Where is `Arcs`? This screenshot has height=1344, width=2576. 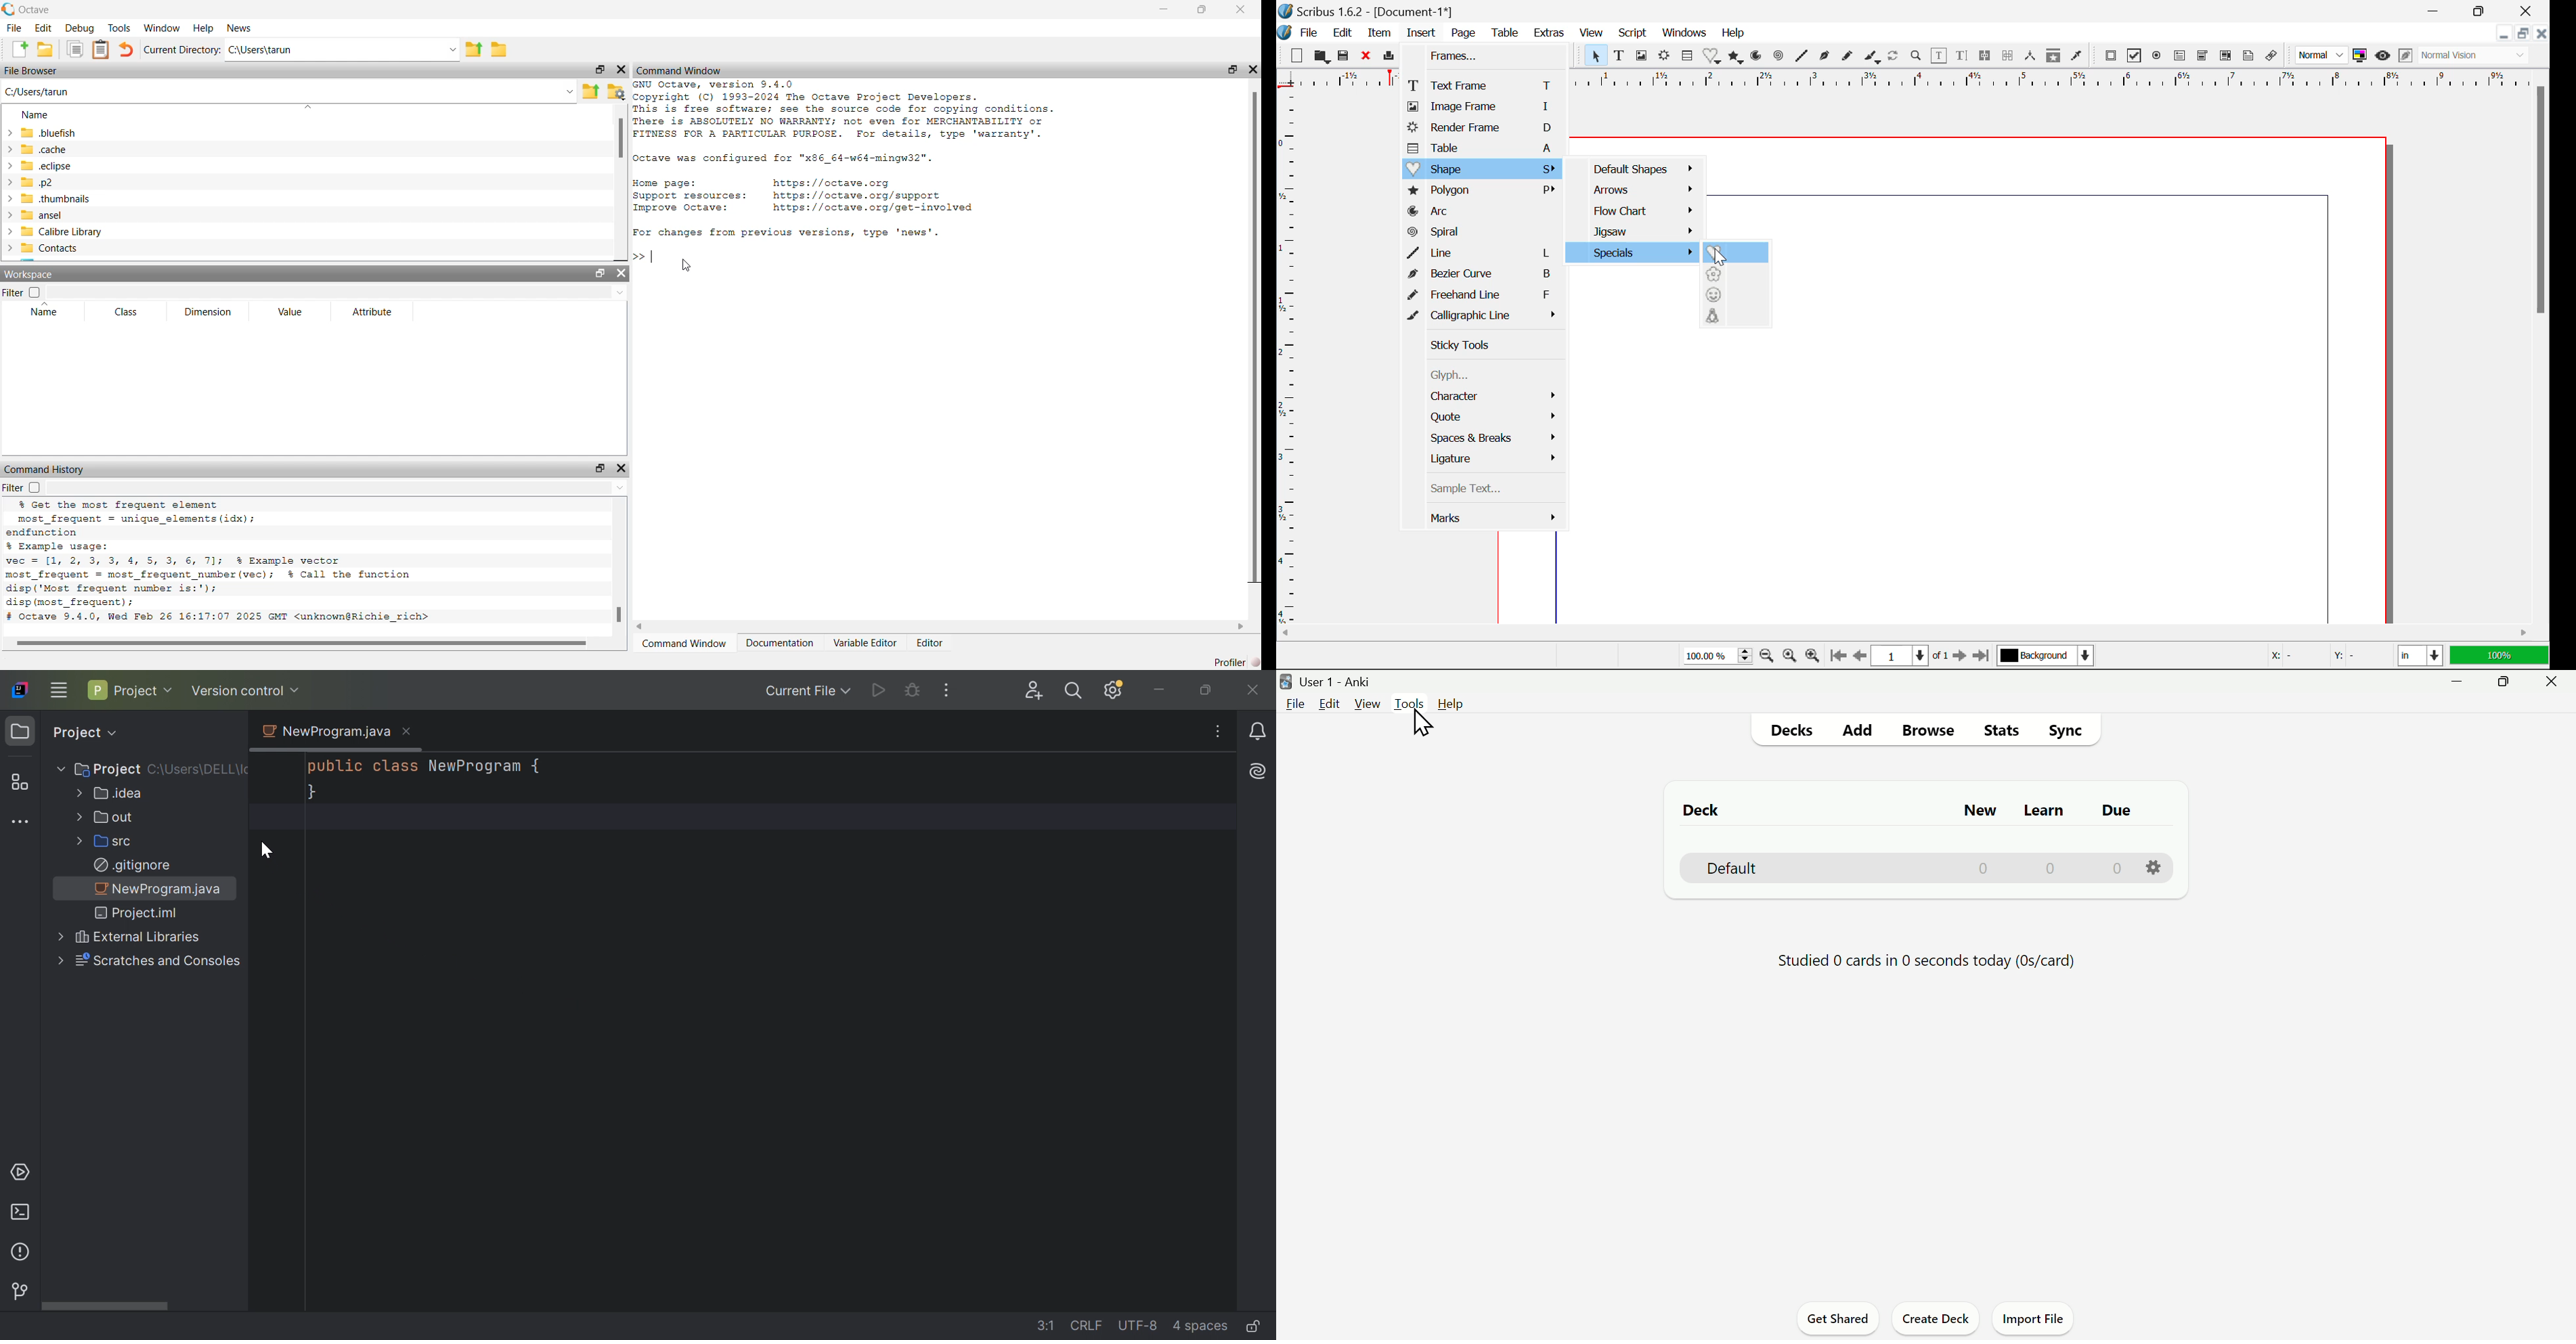
Arcs is located at coordinates (1755, 56).